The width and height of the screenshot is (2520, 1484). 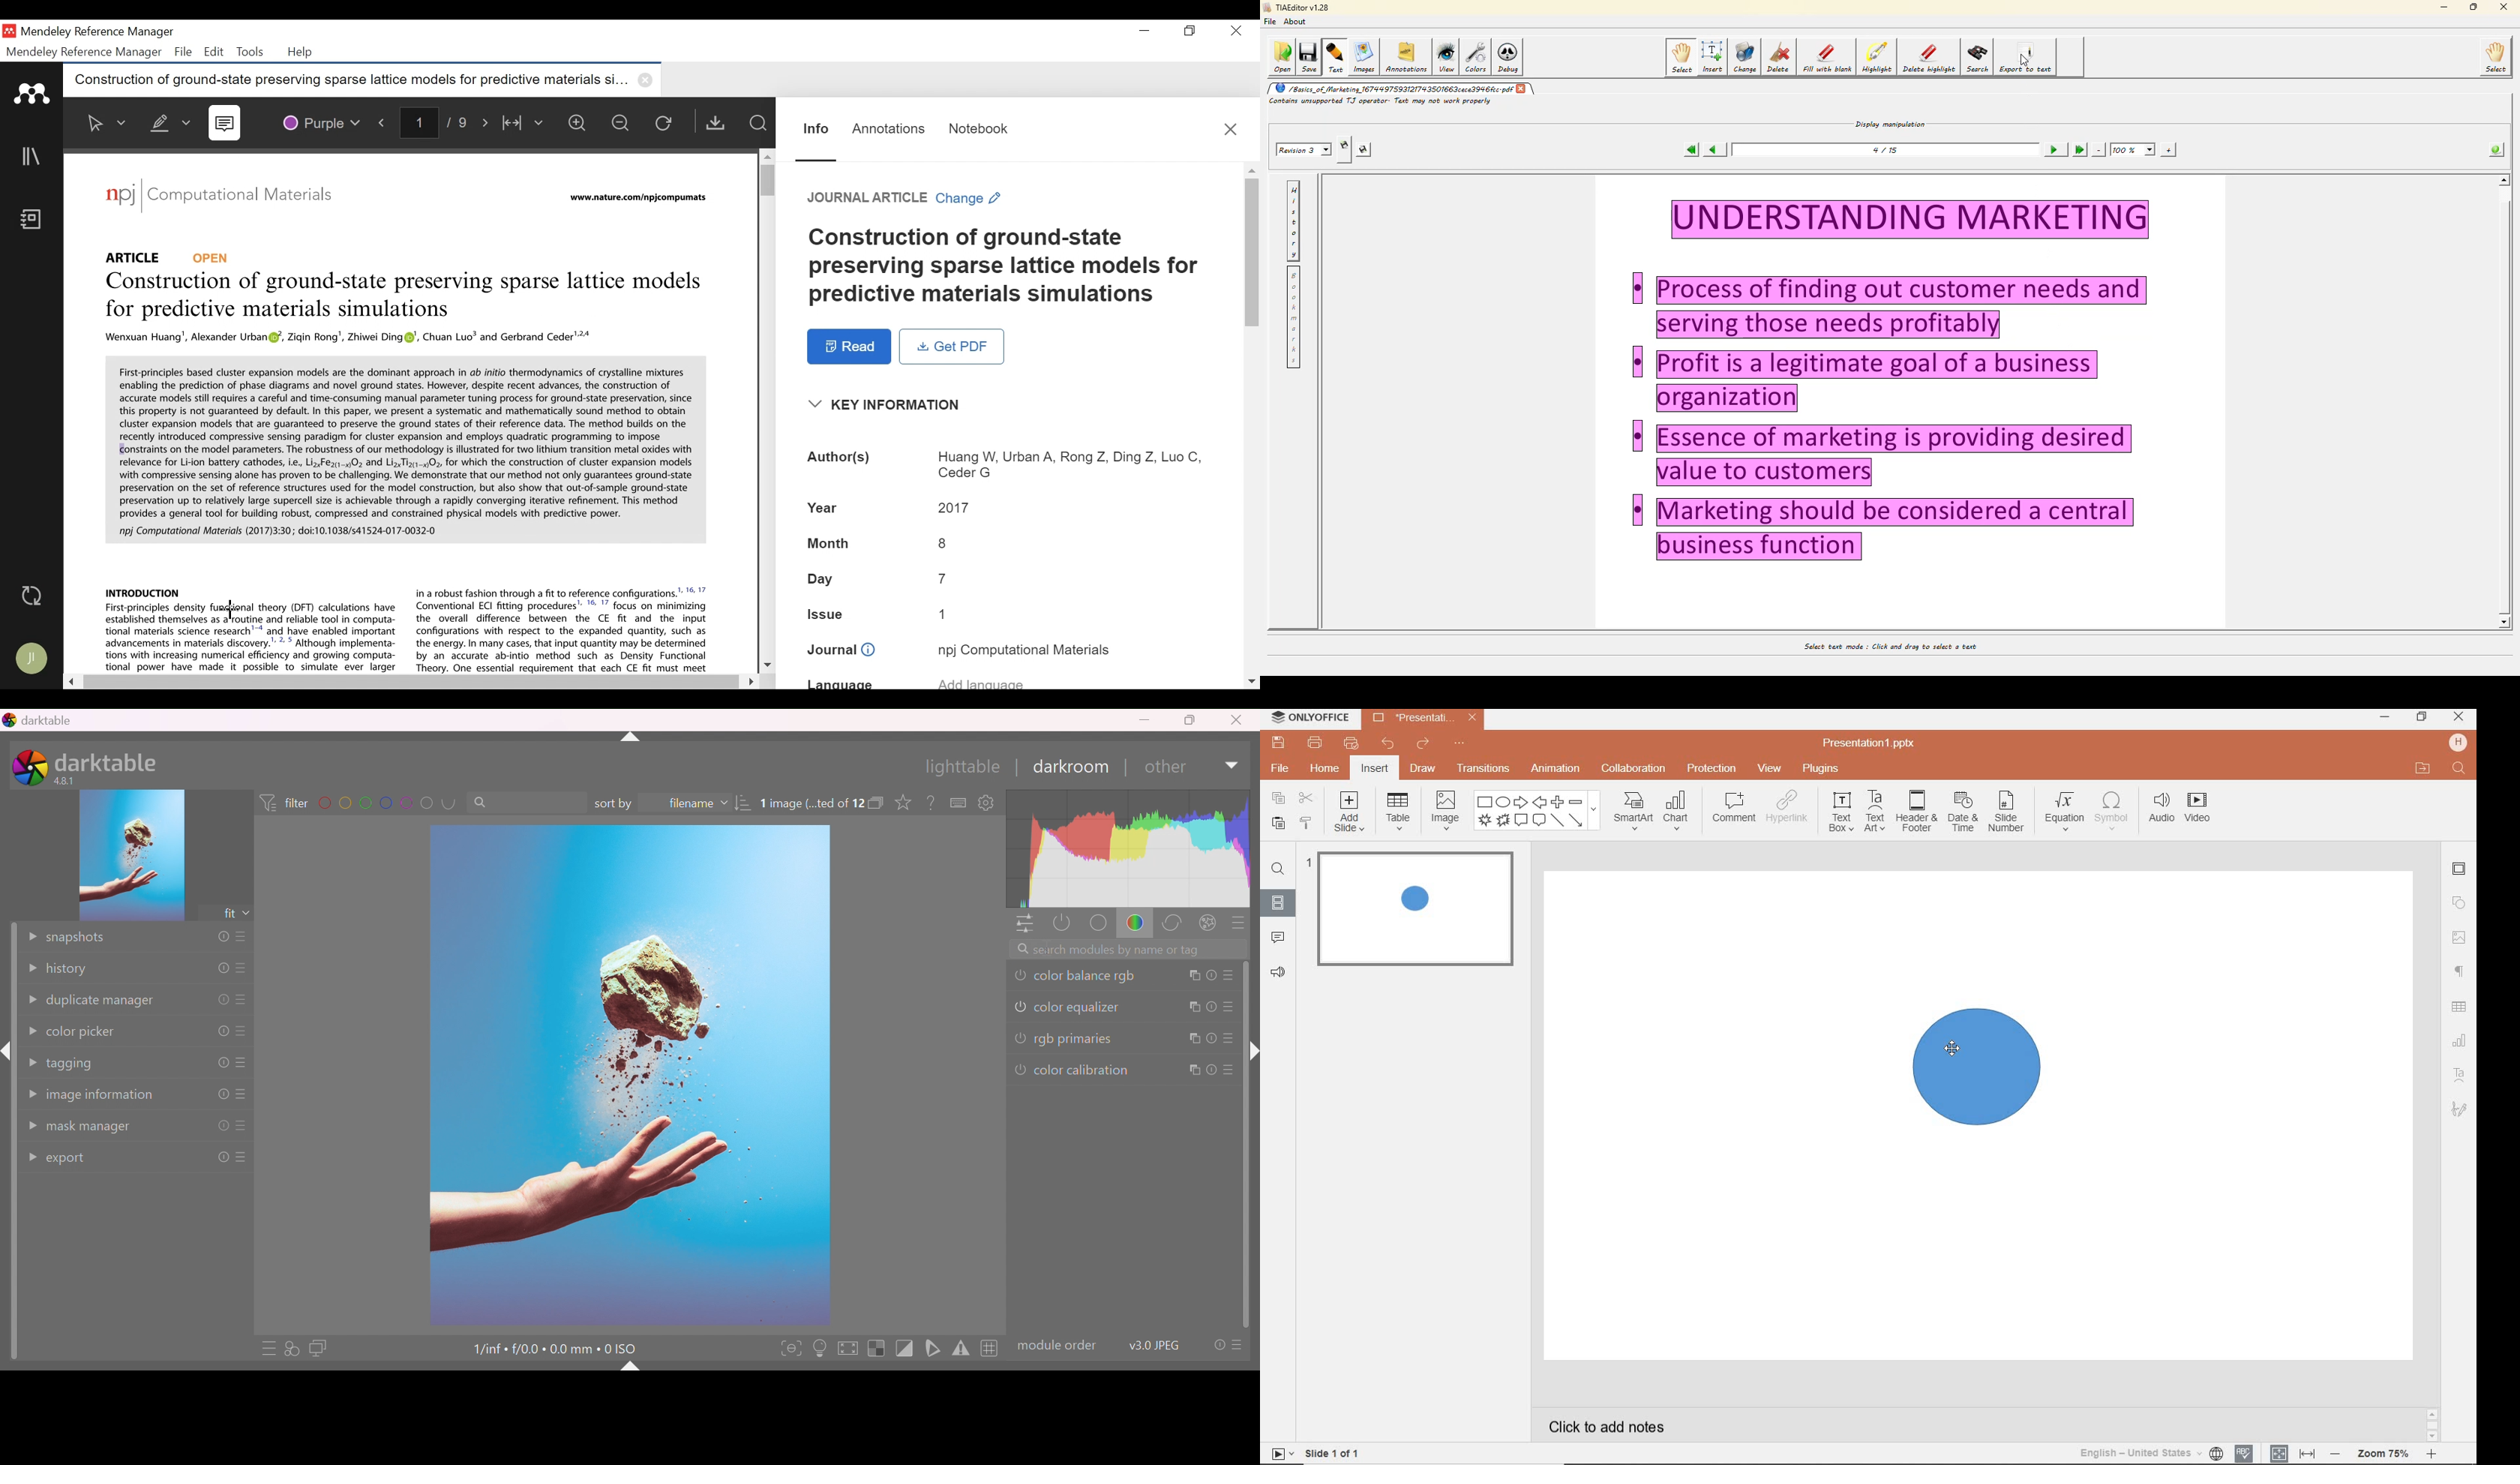 I want to click on Day, so click(x=1009, y=581).